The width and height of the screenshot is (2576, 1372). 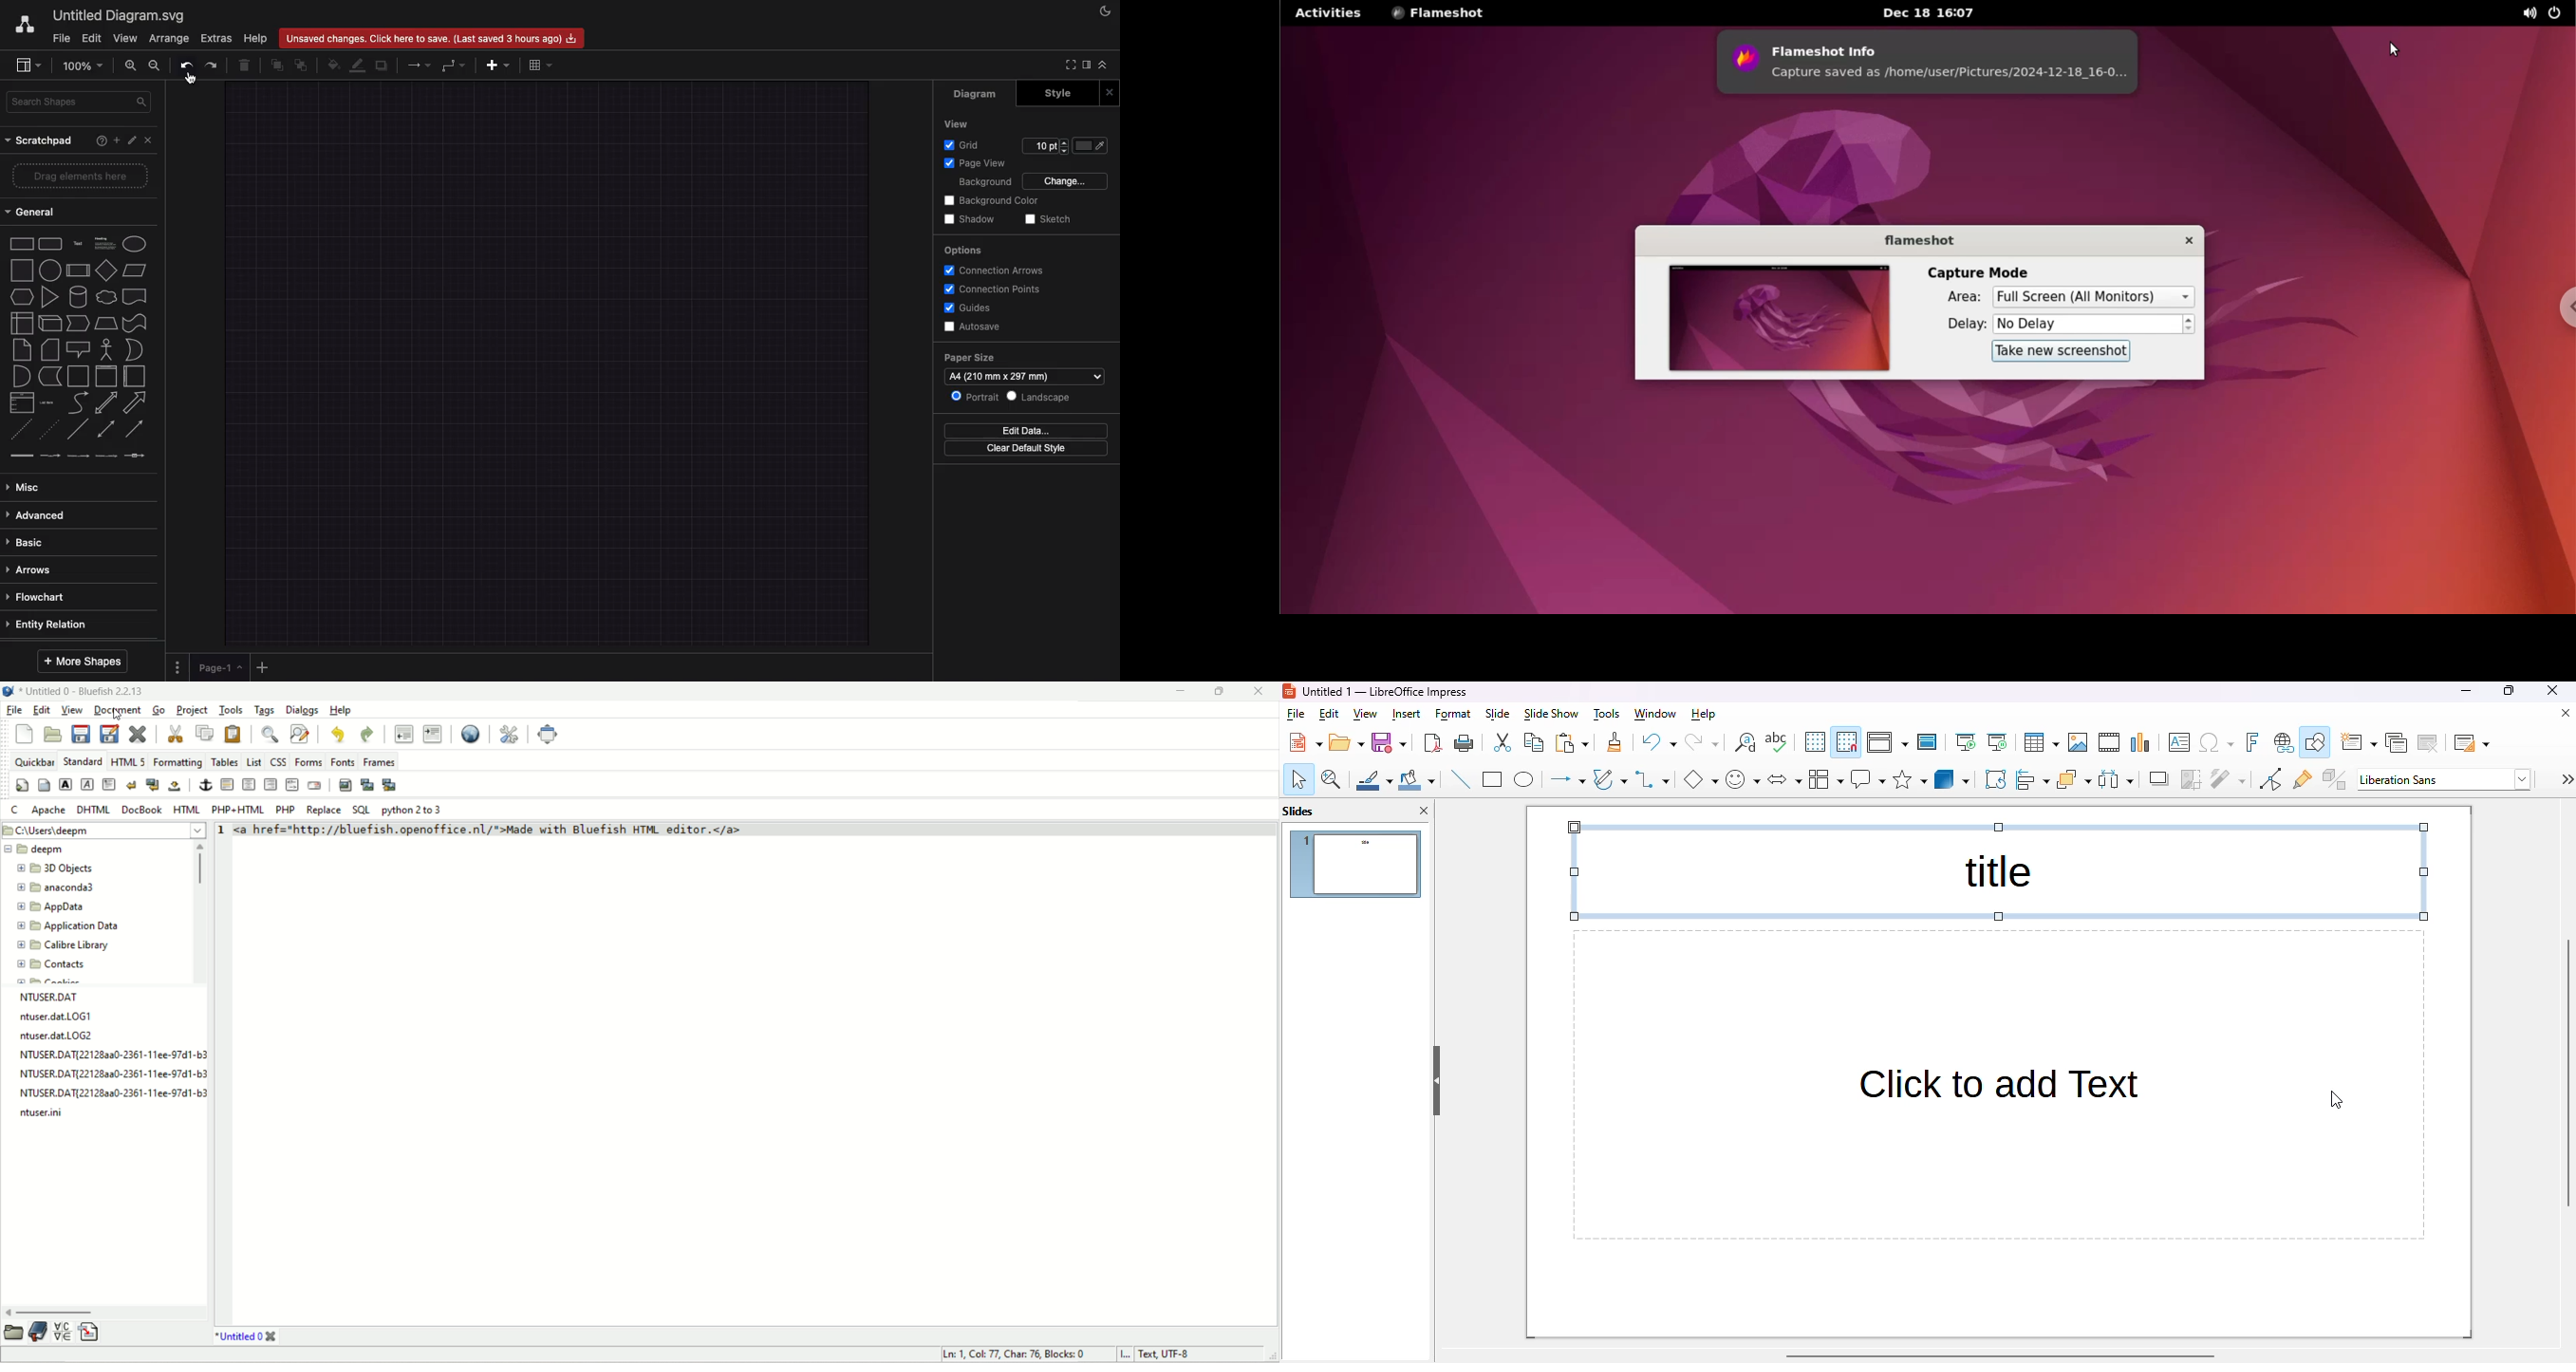 I want to click on Edit, so click(x=131, y=142).